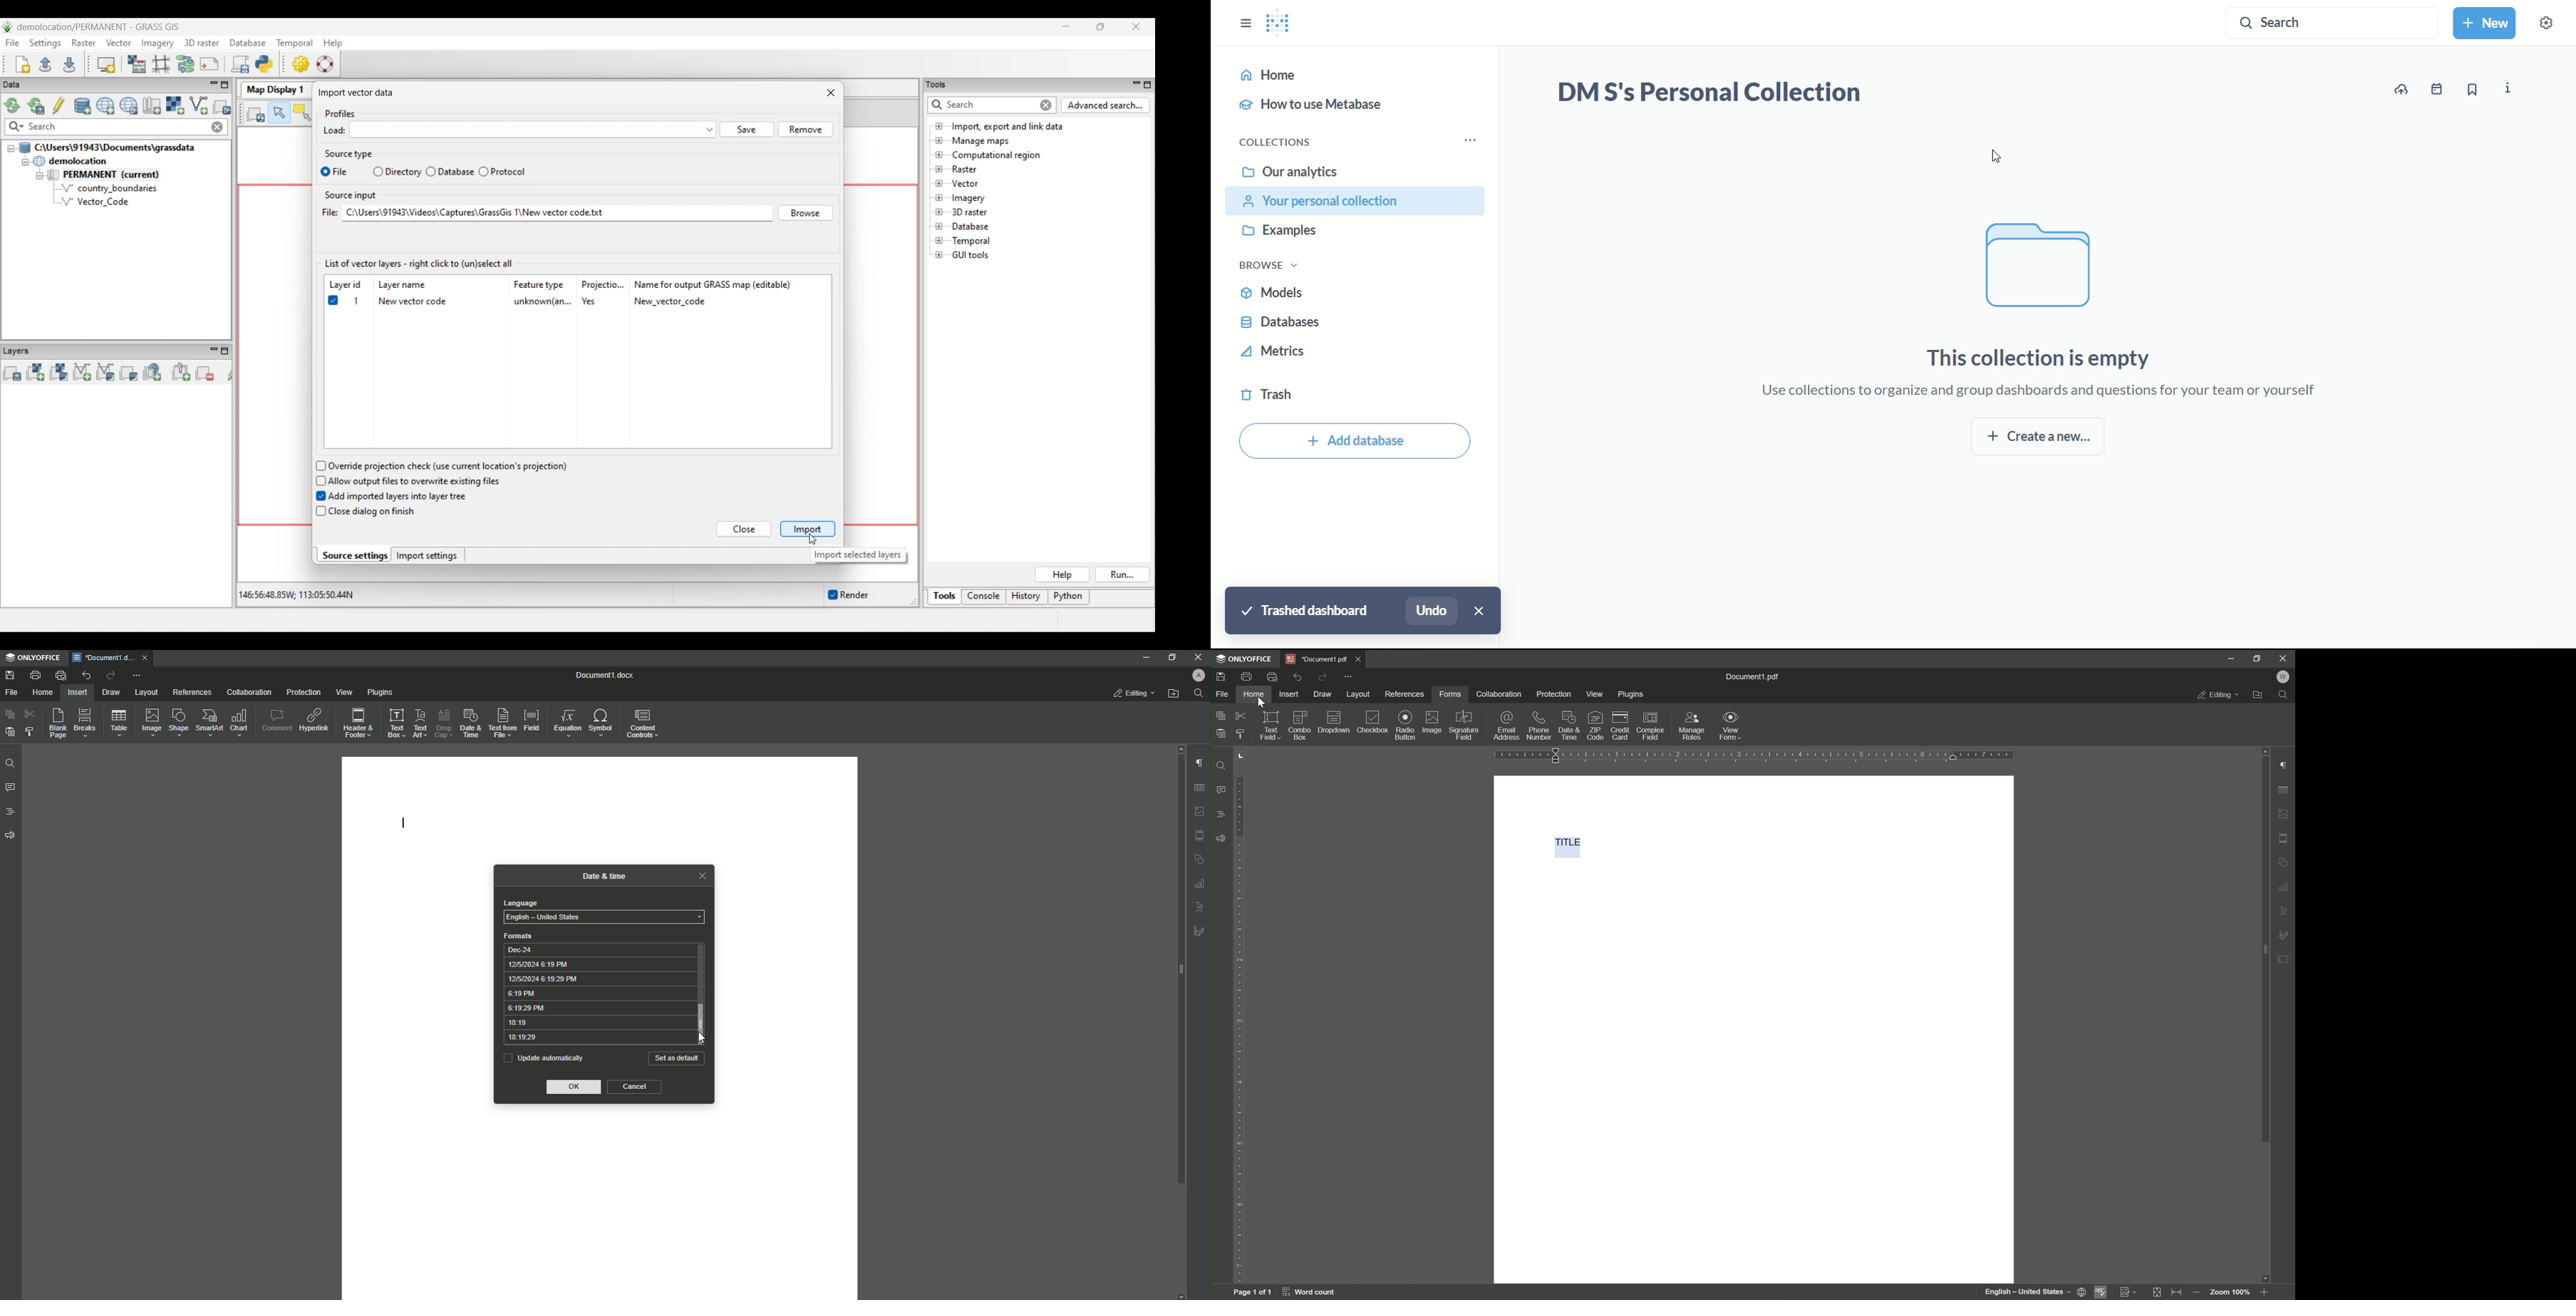  What do you see at coordinates (30, 732) in the screenshot?
I see `Choose Style` at bounding box center [30, 732].